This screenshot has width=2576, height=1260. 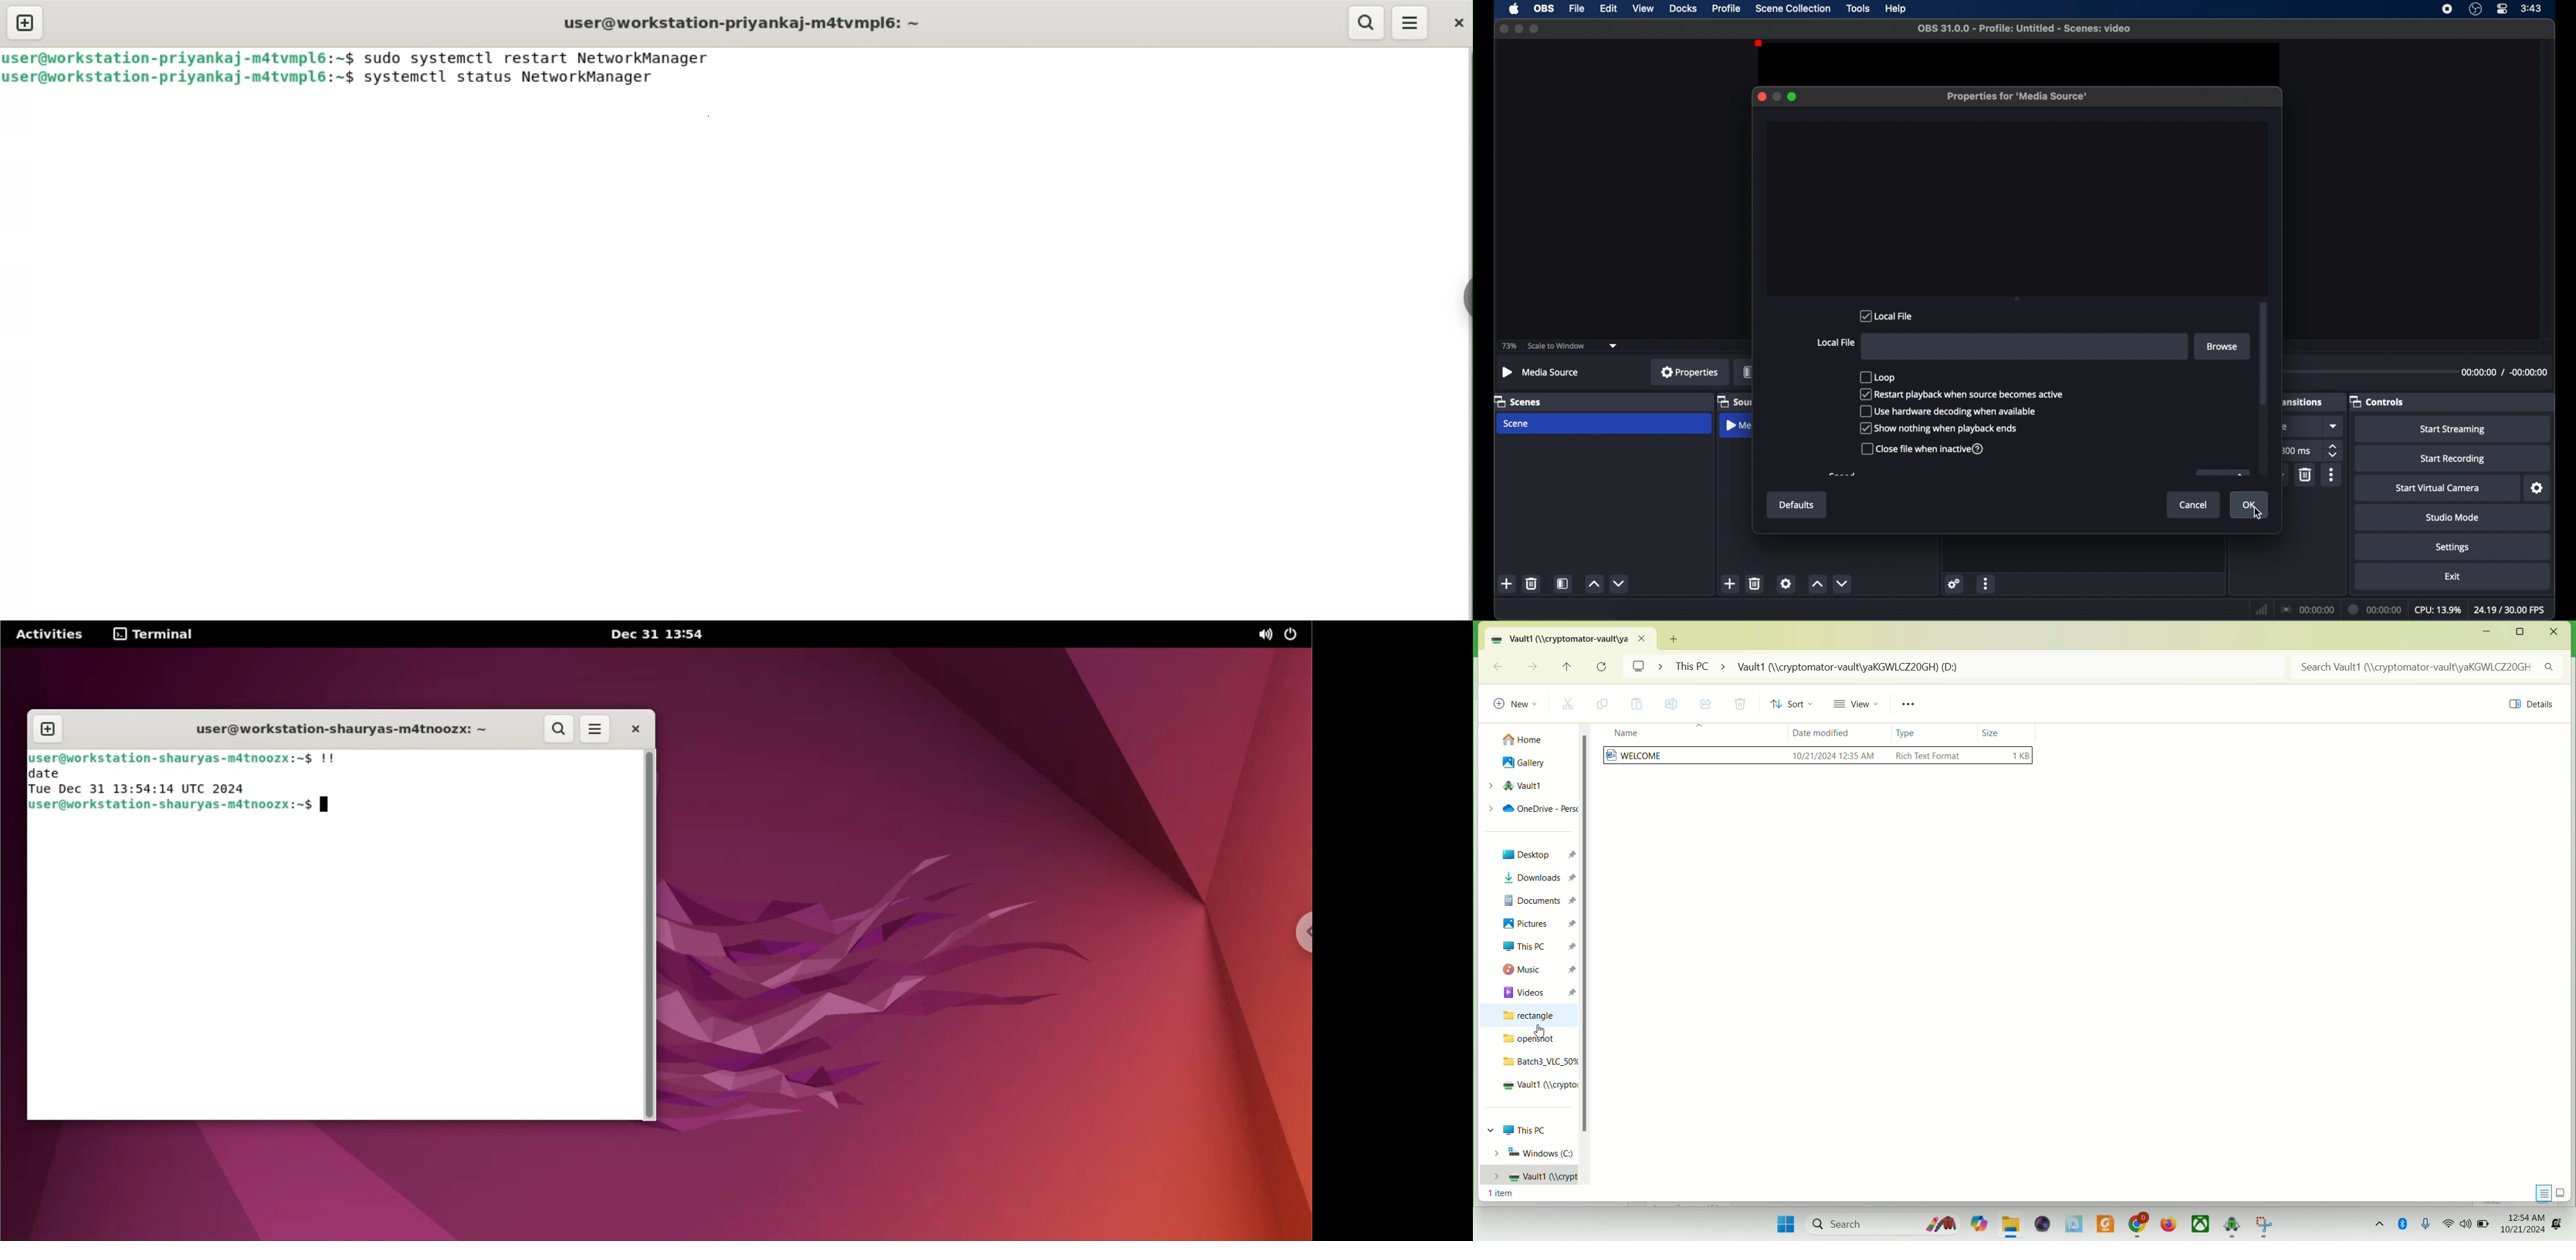 What do you see at coordinates (1613, 346) in the screenshot?
I see `dropdown` at bounding box center [1613, 346].